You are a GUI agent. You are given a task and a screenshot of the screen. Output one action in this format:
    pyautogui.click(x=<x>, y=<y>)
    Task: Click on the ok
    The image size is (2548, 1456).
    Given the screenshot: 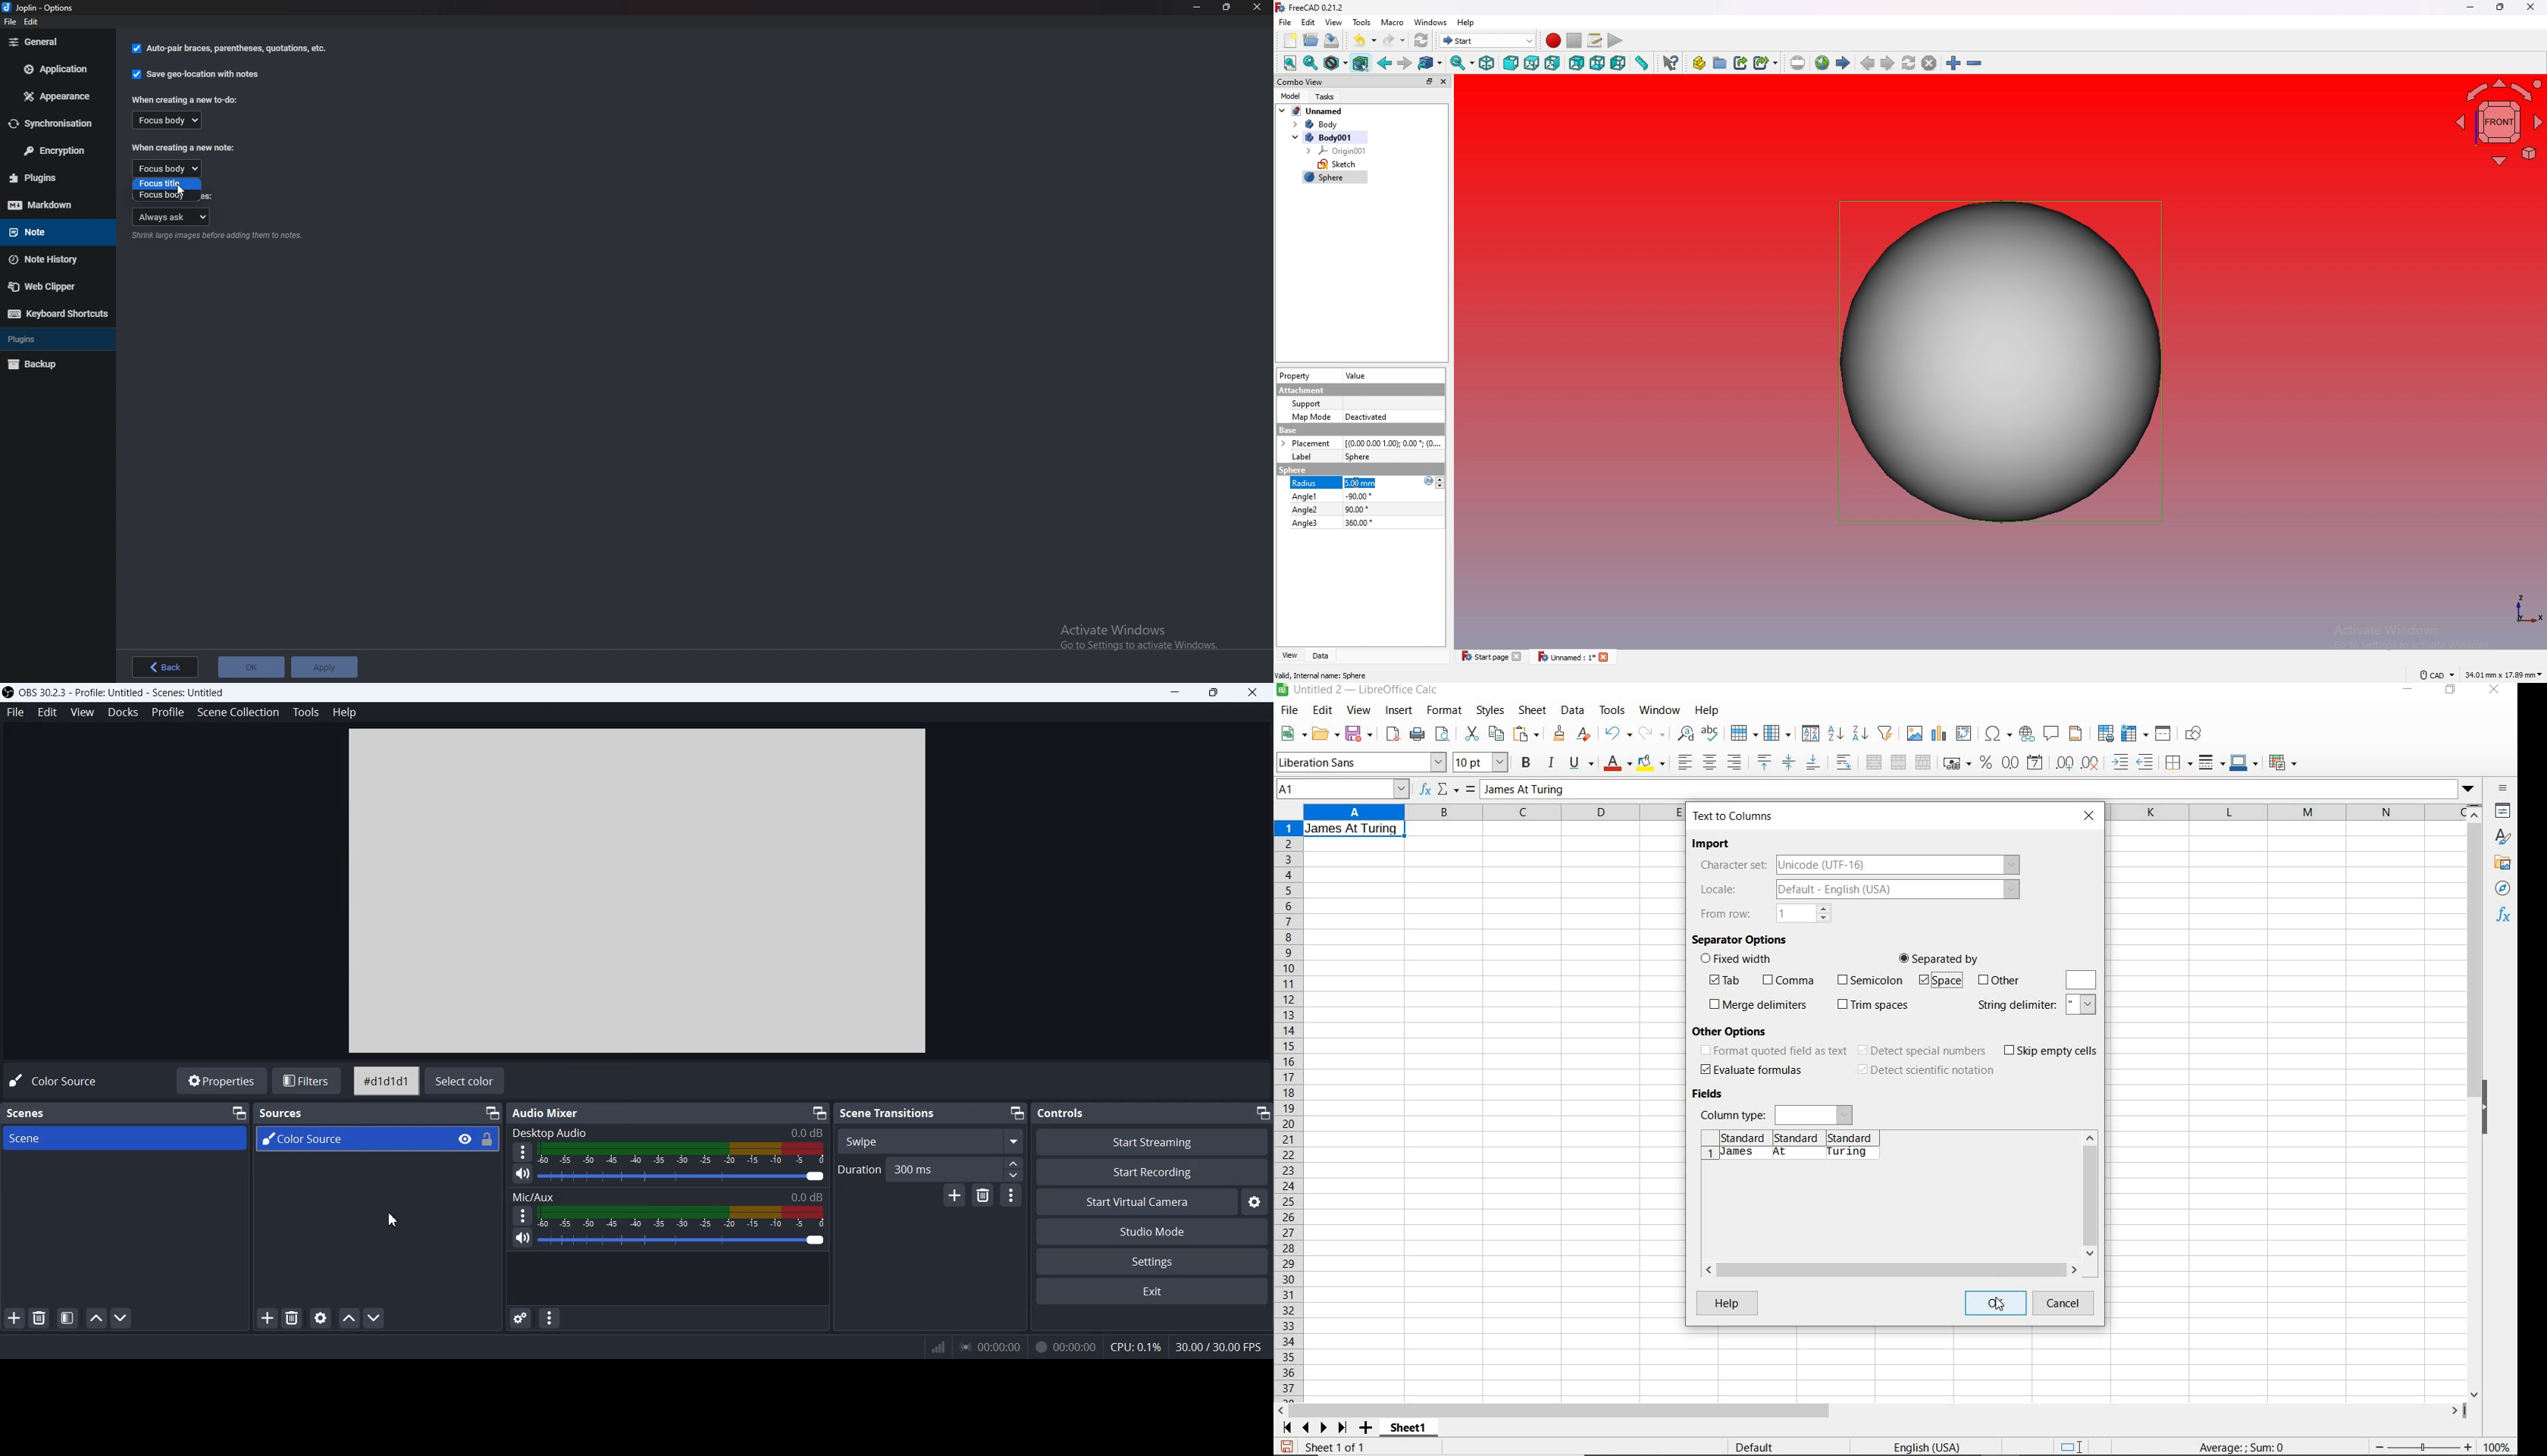 What is the action you would take?
    pyautogui.click(x=253, y=669)
    